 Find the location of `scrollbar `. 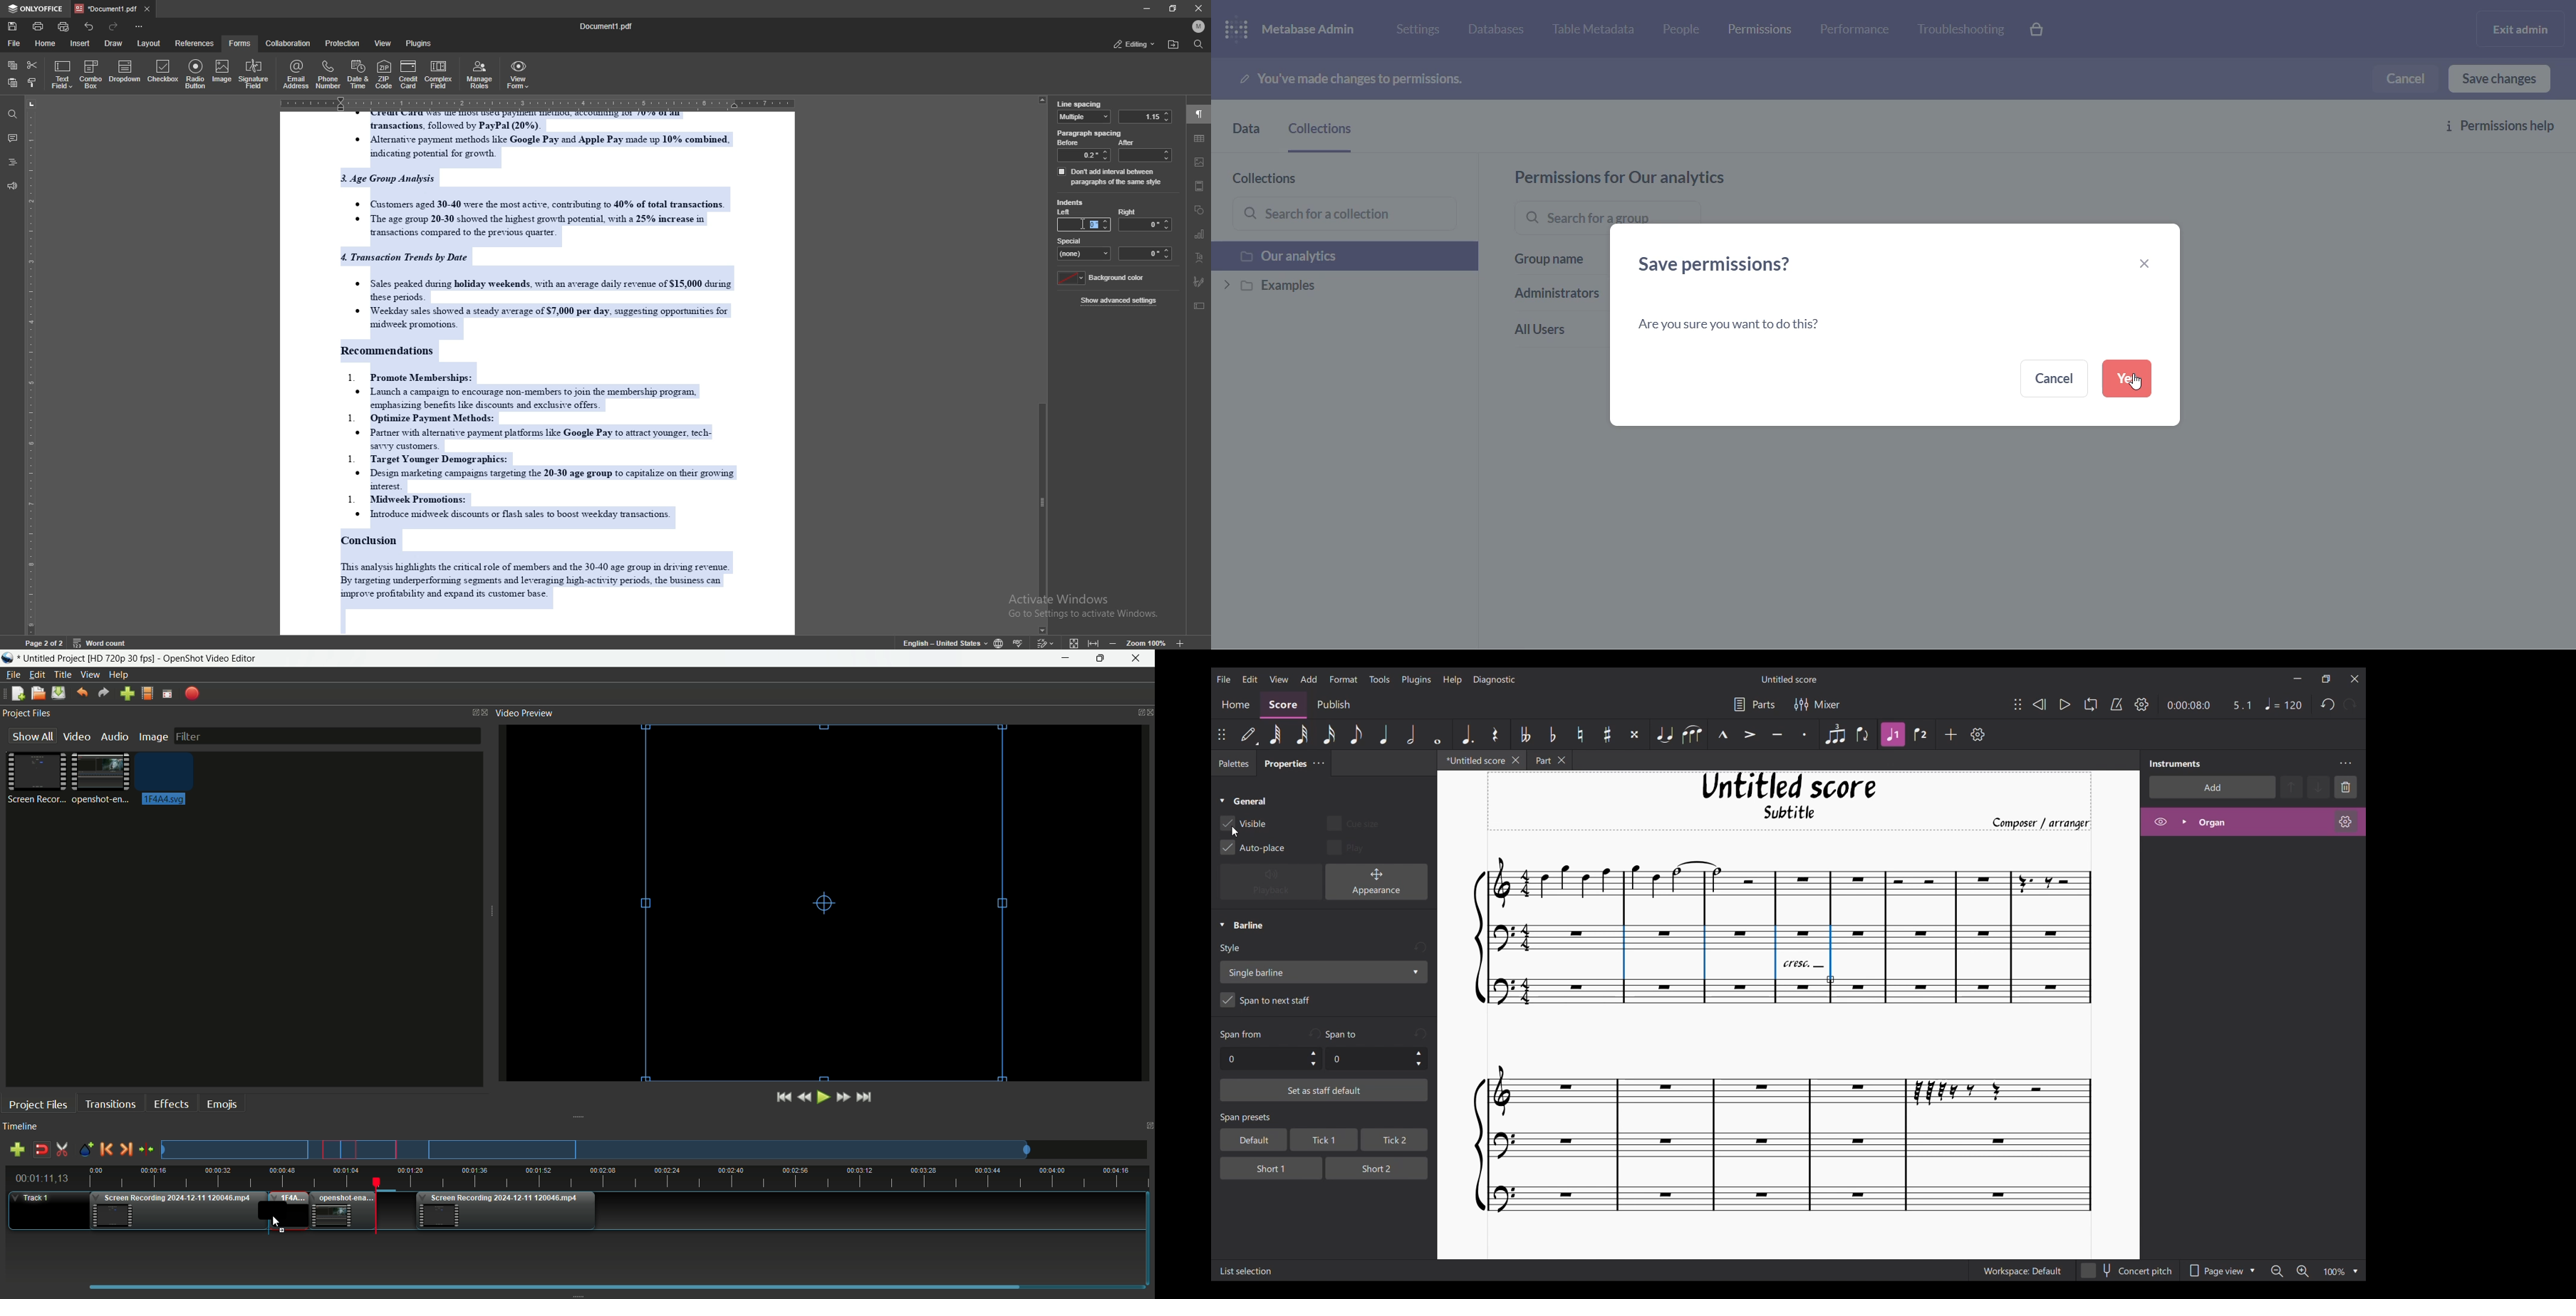

scrollbar  is located at coordinates (612, 1286).